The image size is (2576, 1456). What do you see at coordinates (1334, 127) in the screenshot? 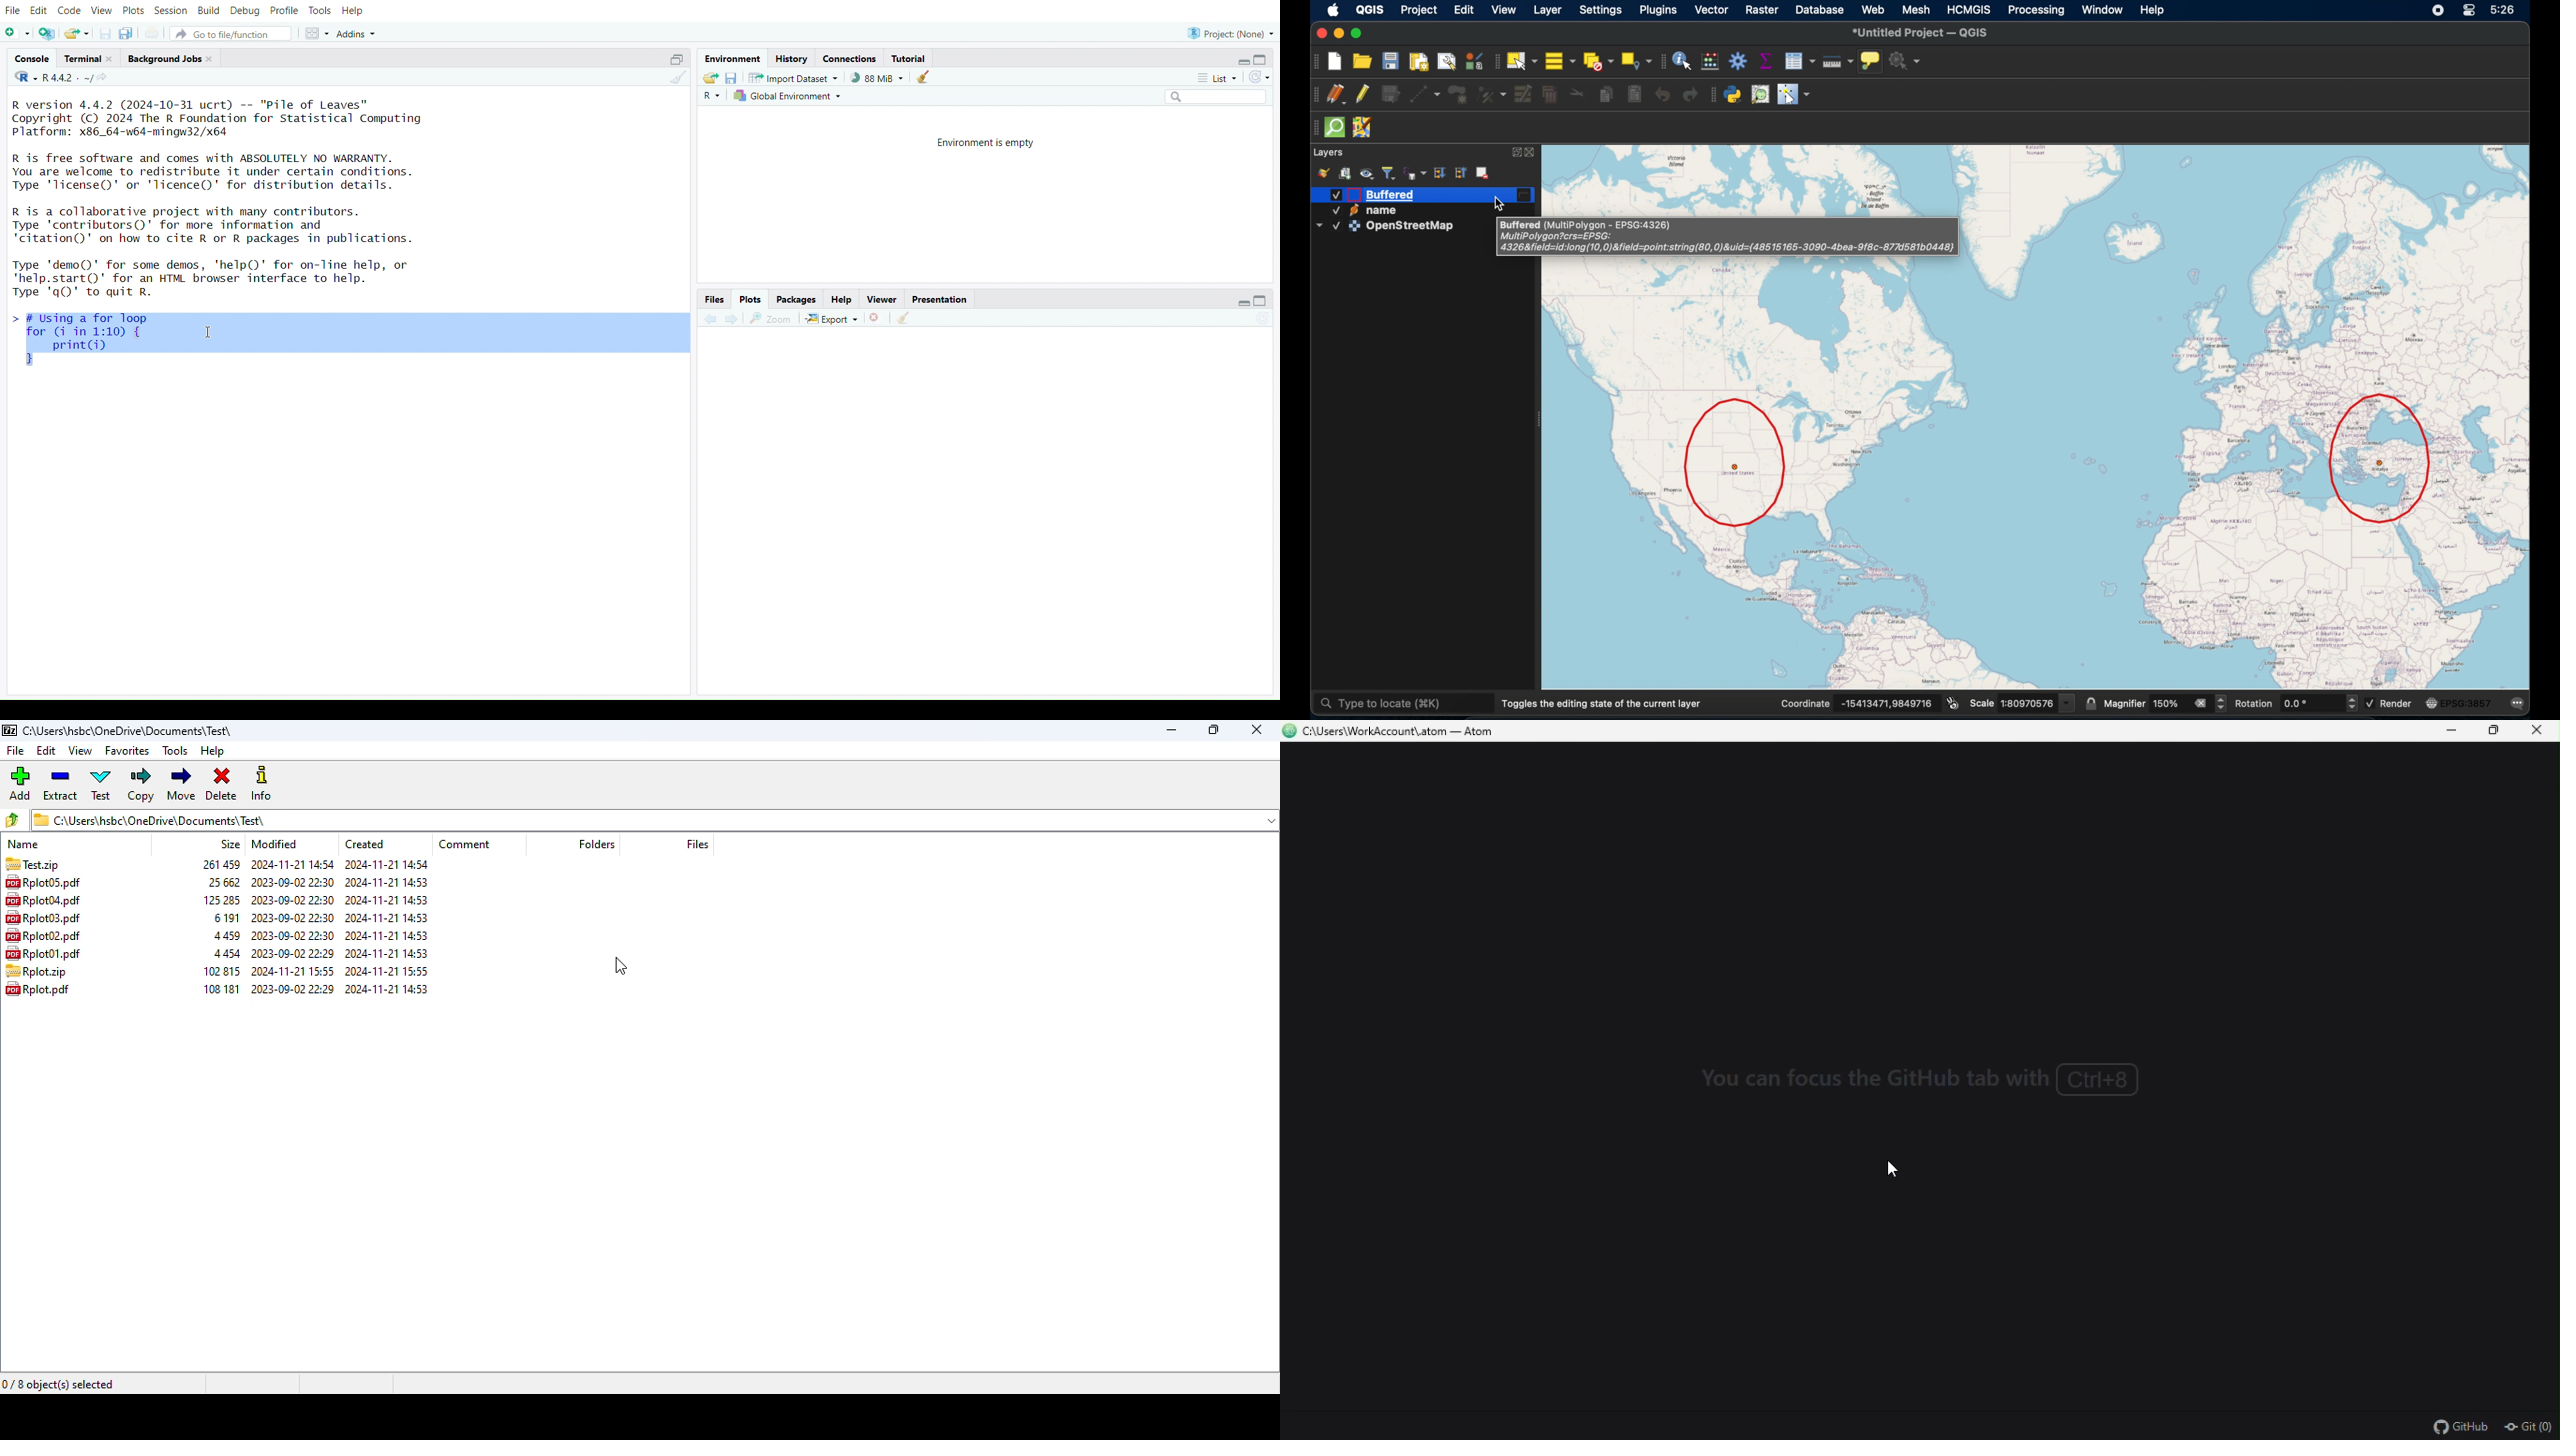
I see `quicksom` at bounding box center [1334, 127].